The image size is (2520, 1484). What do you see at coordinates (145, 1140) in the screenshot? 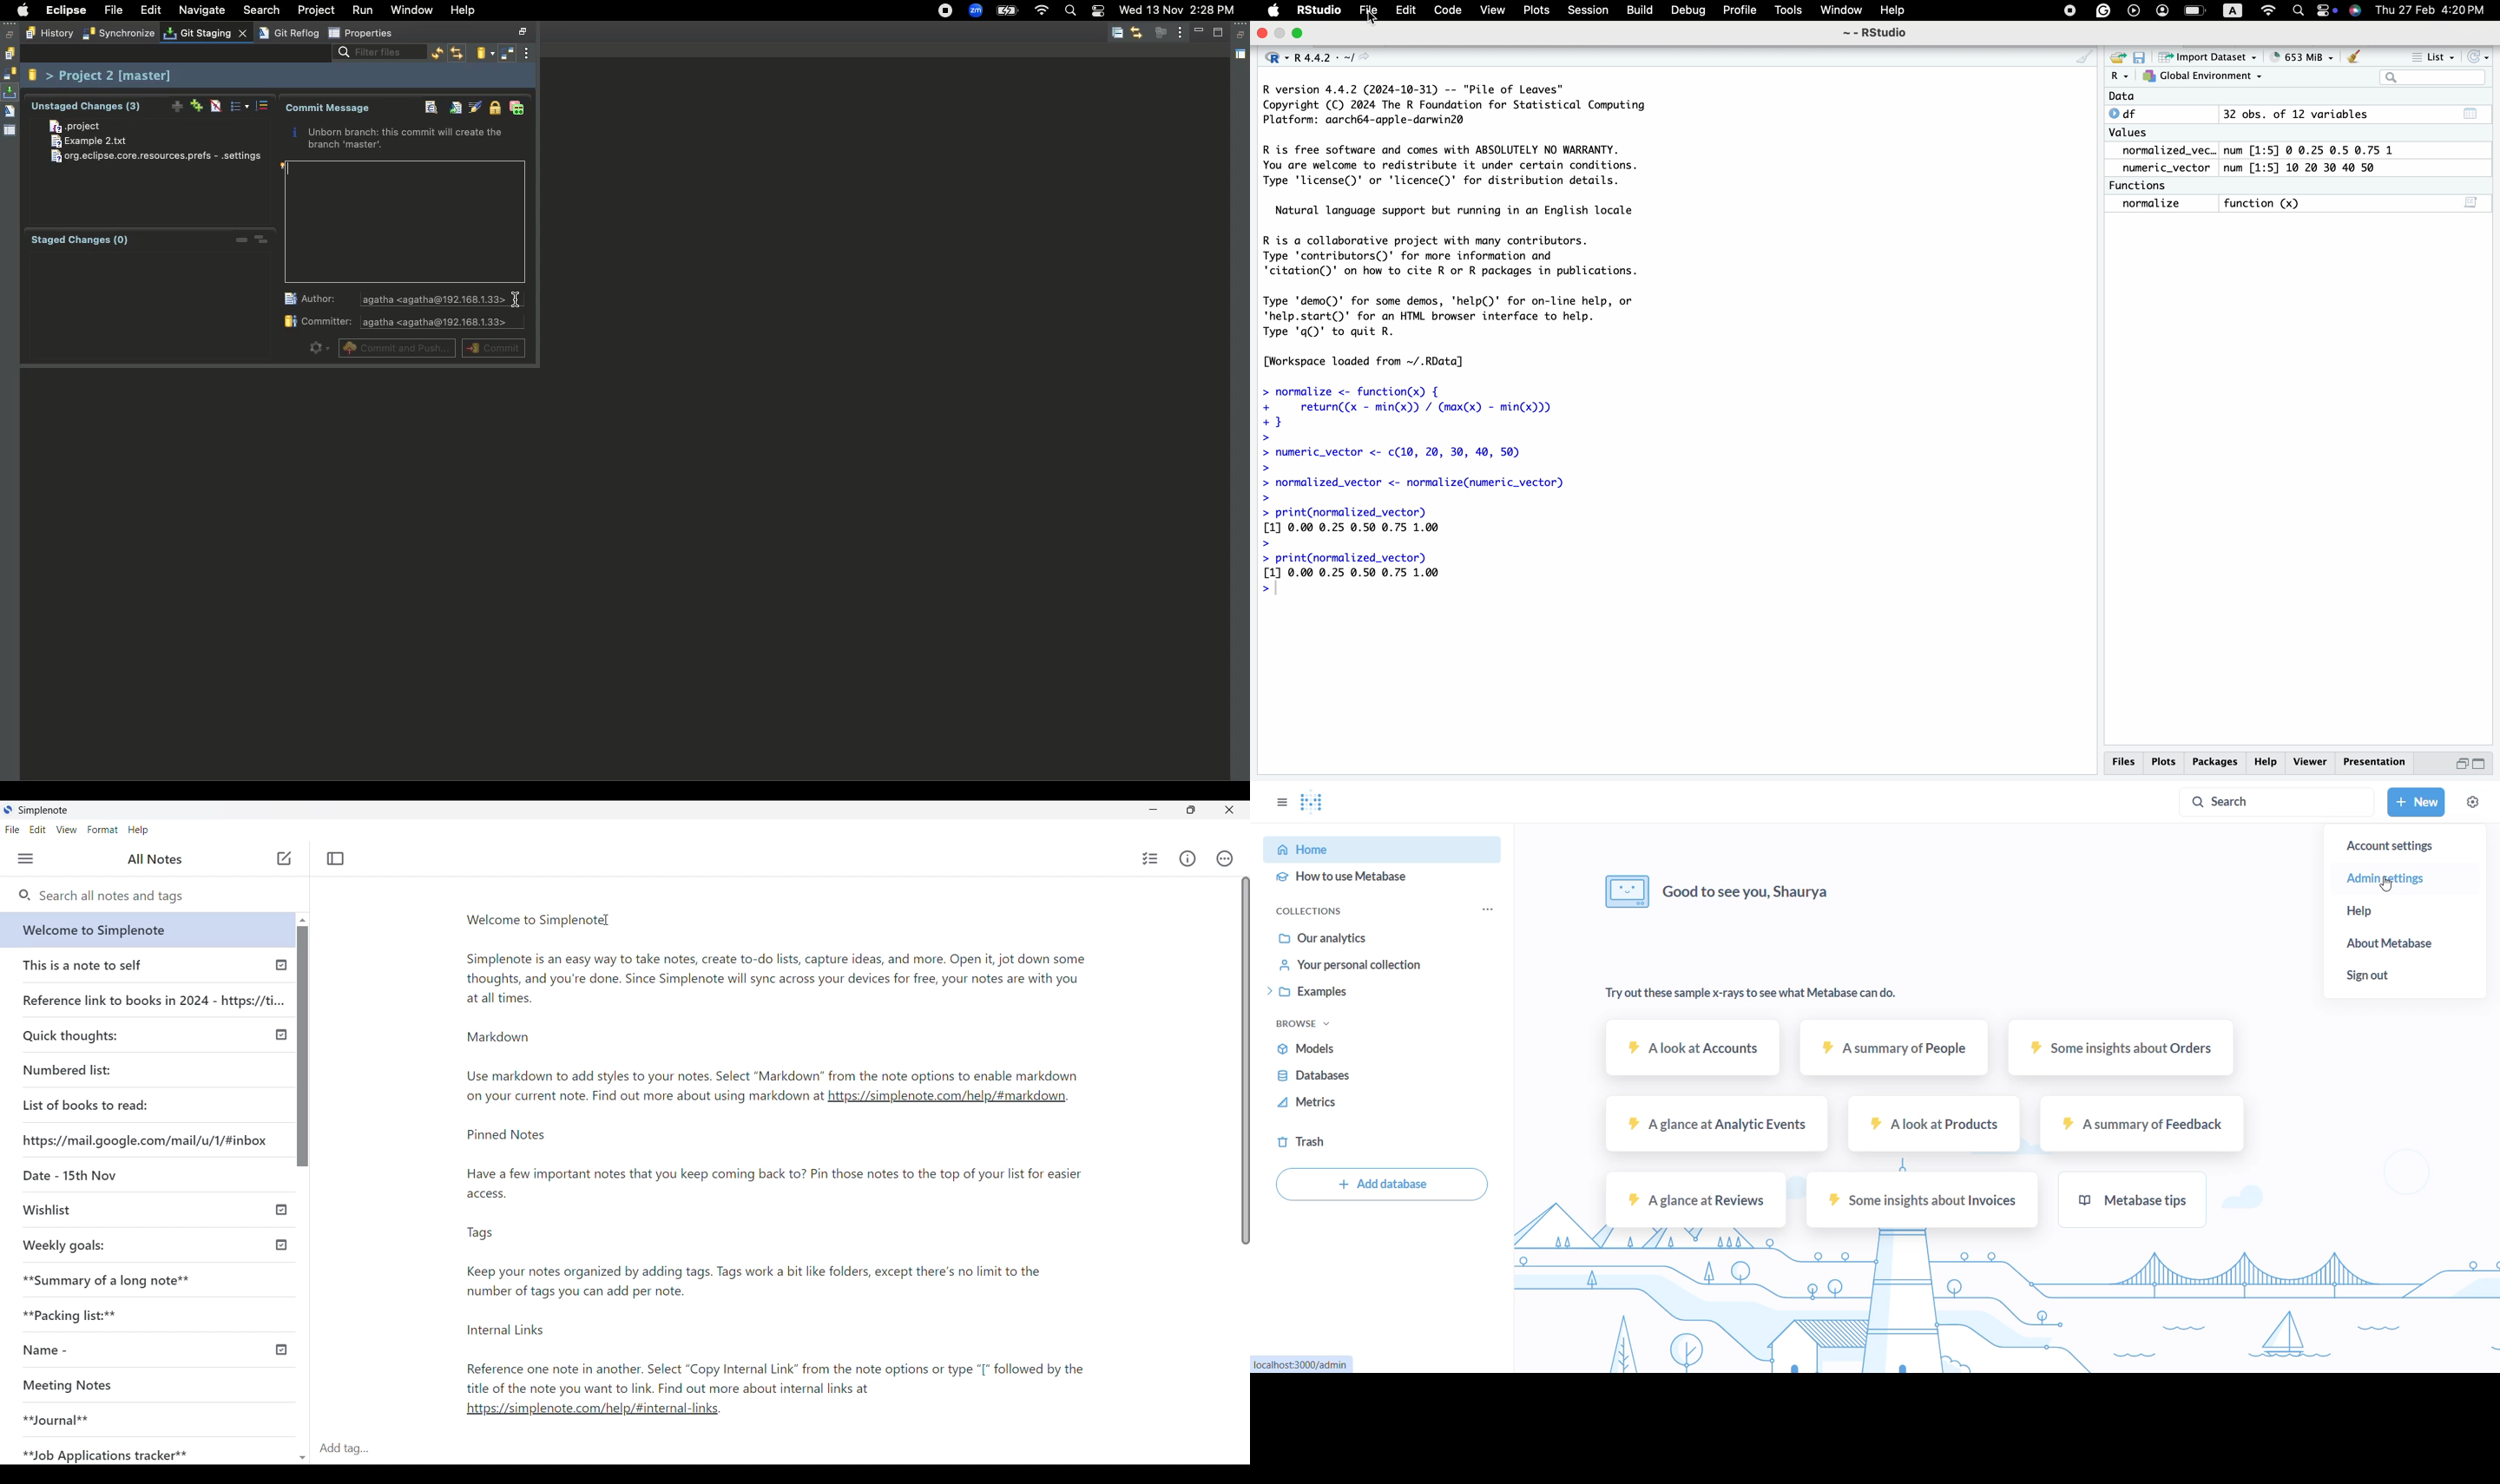
I see `Browser link` at bounding box center [145, 1140].